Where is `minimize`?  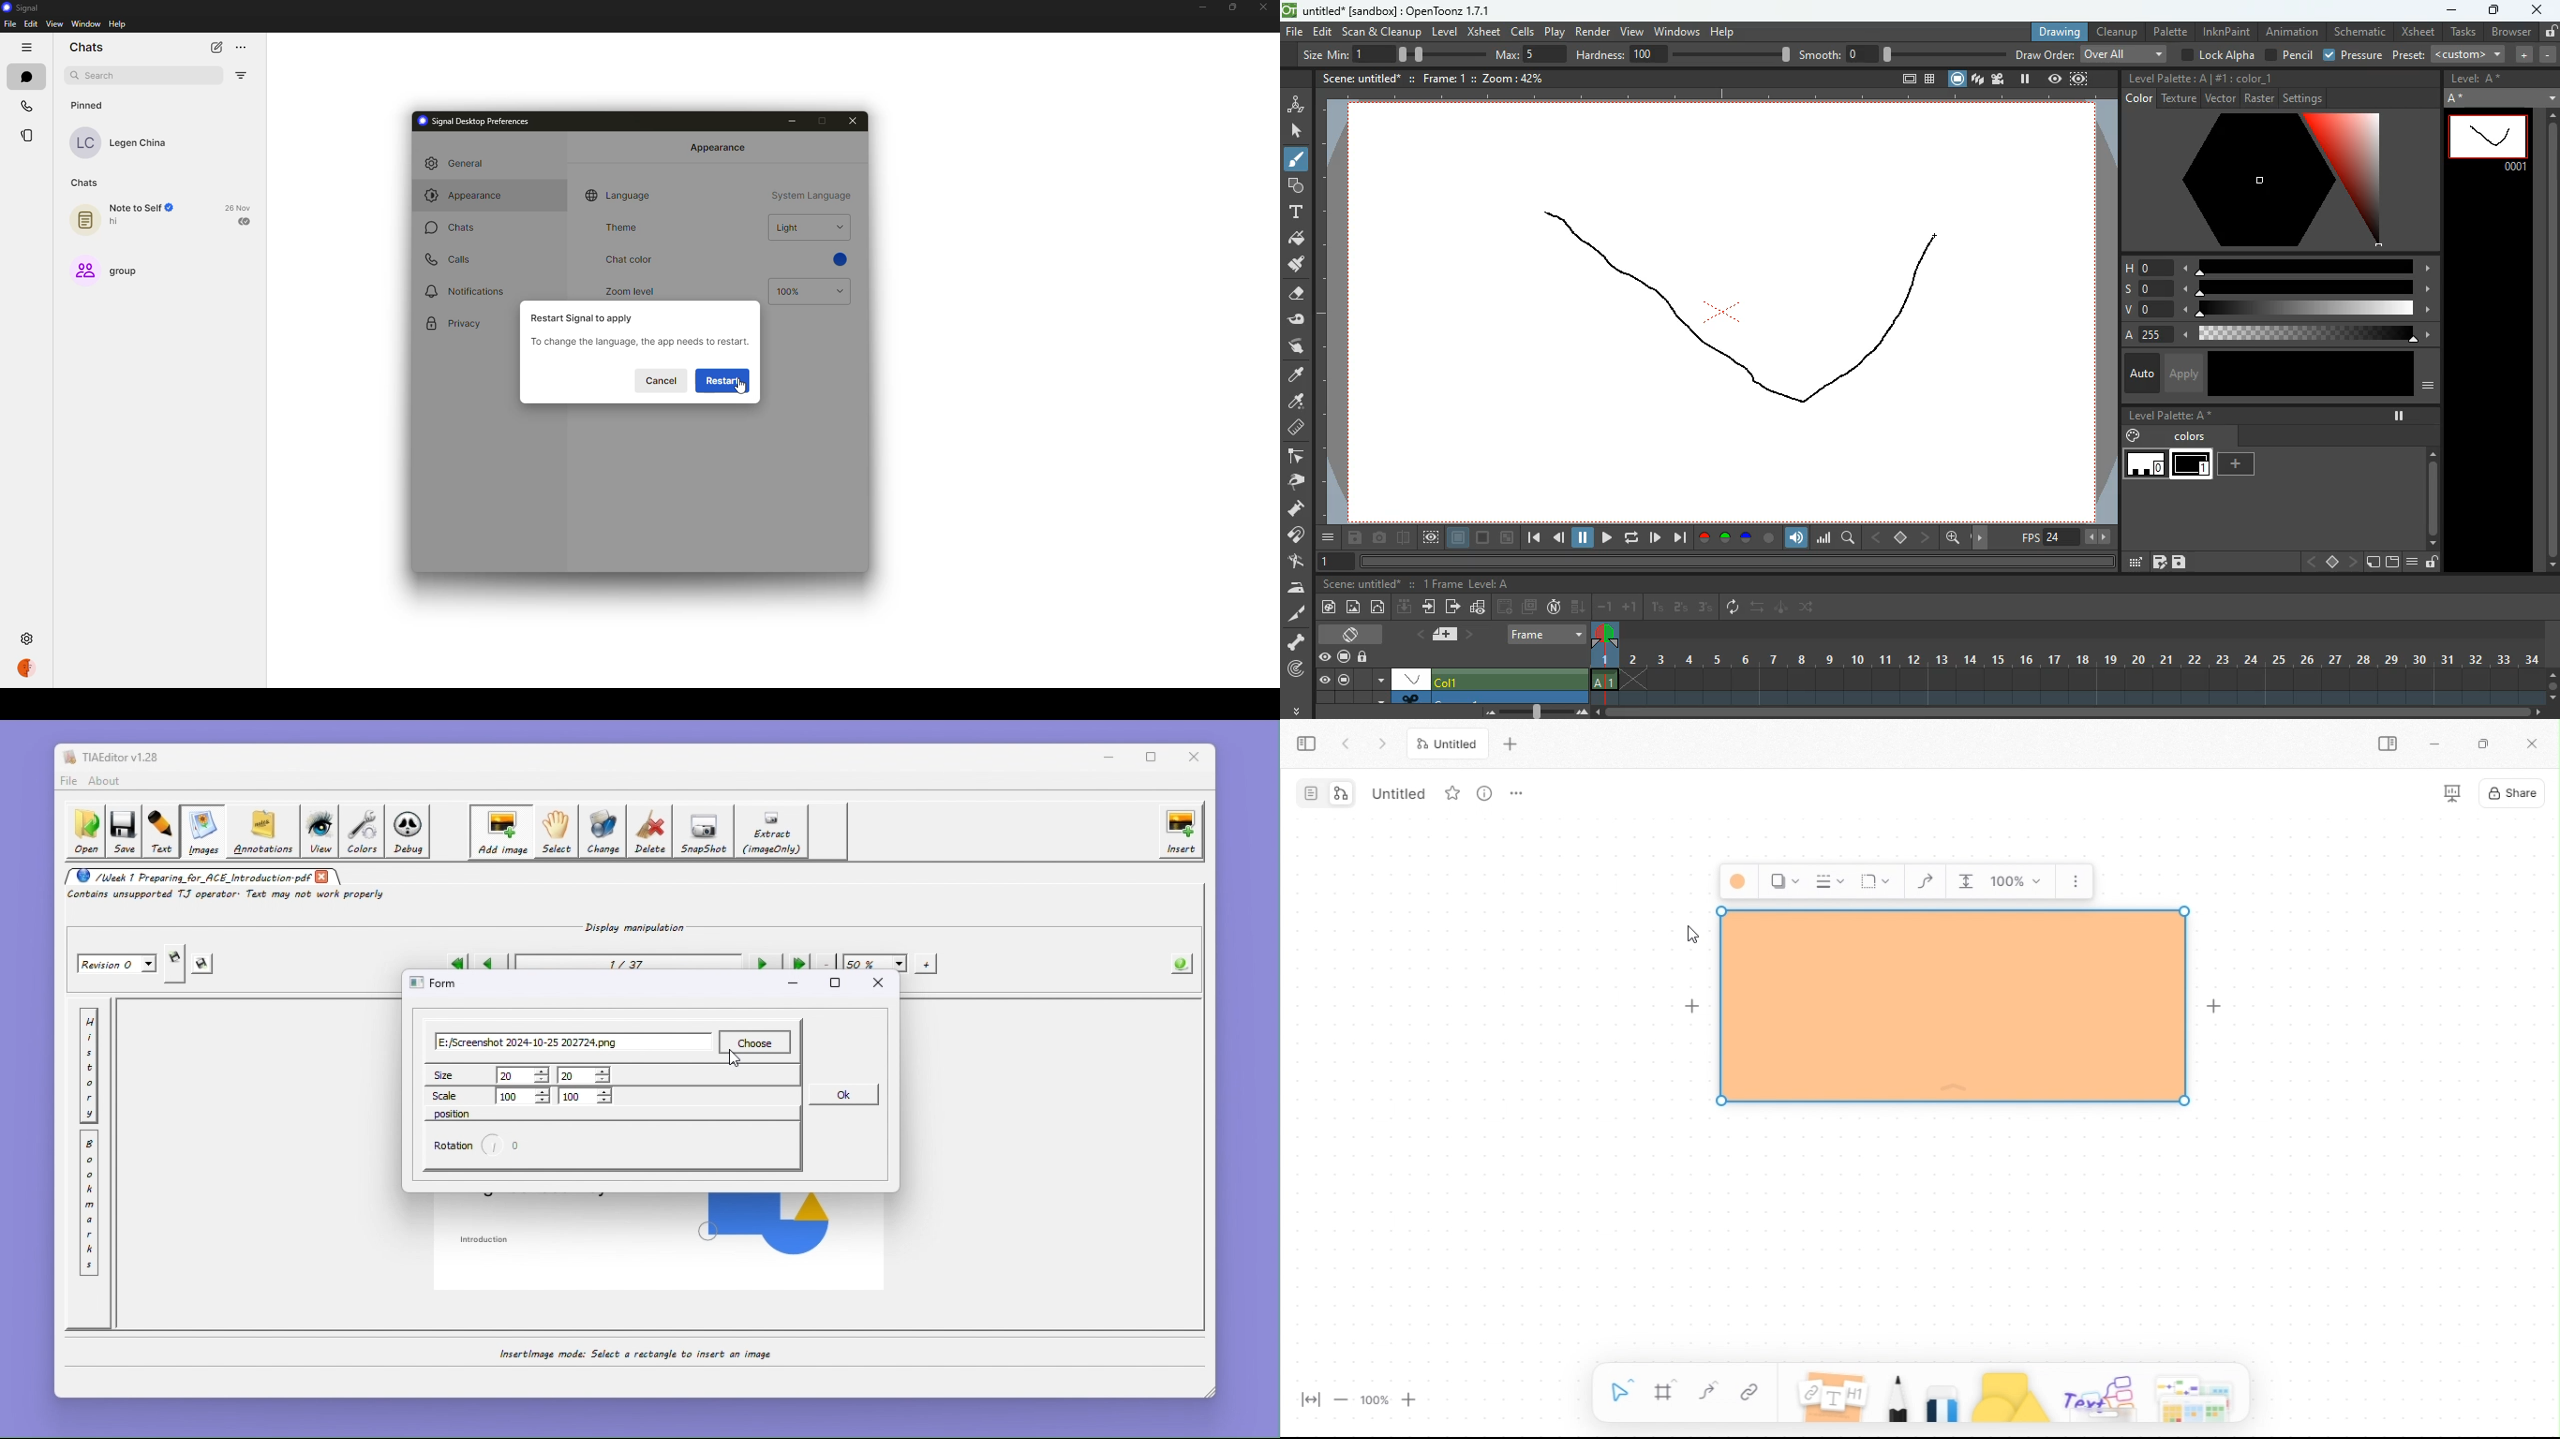 minimize is located at coordinates (1200, 8).